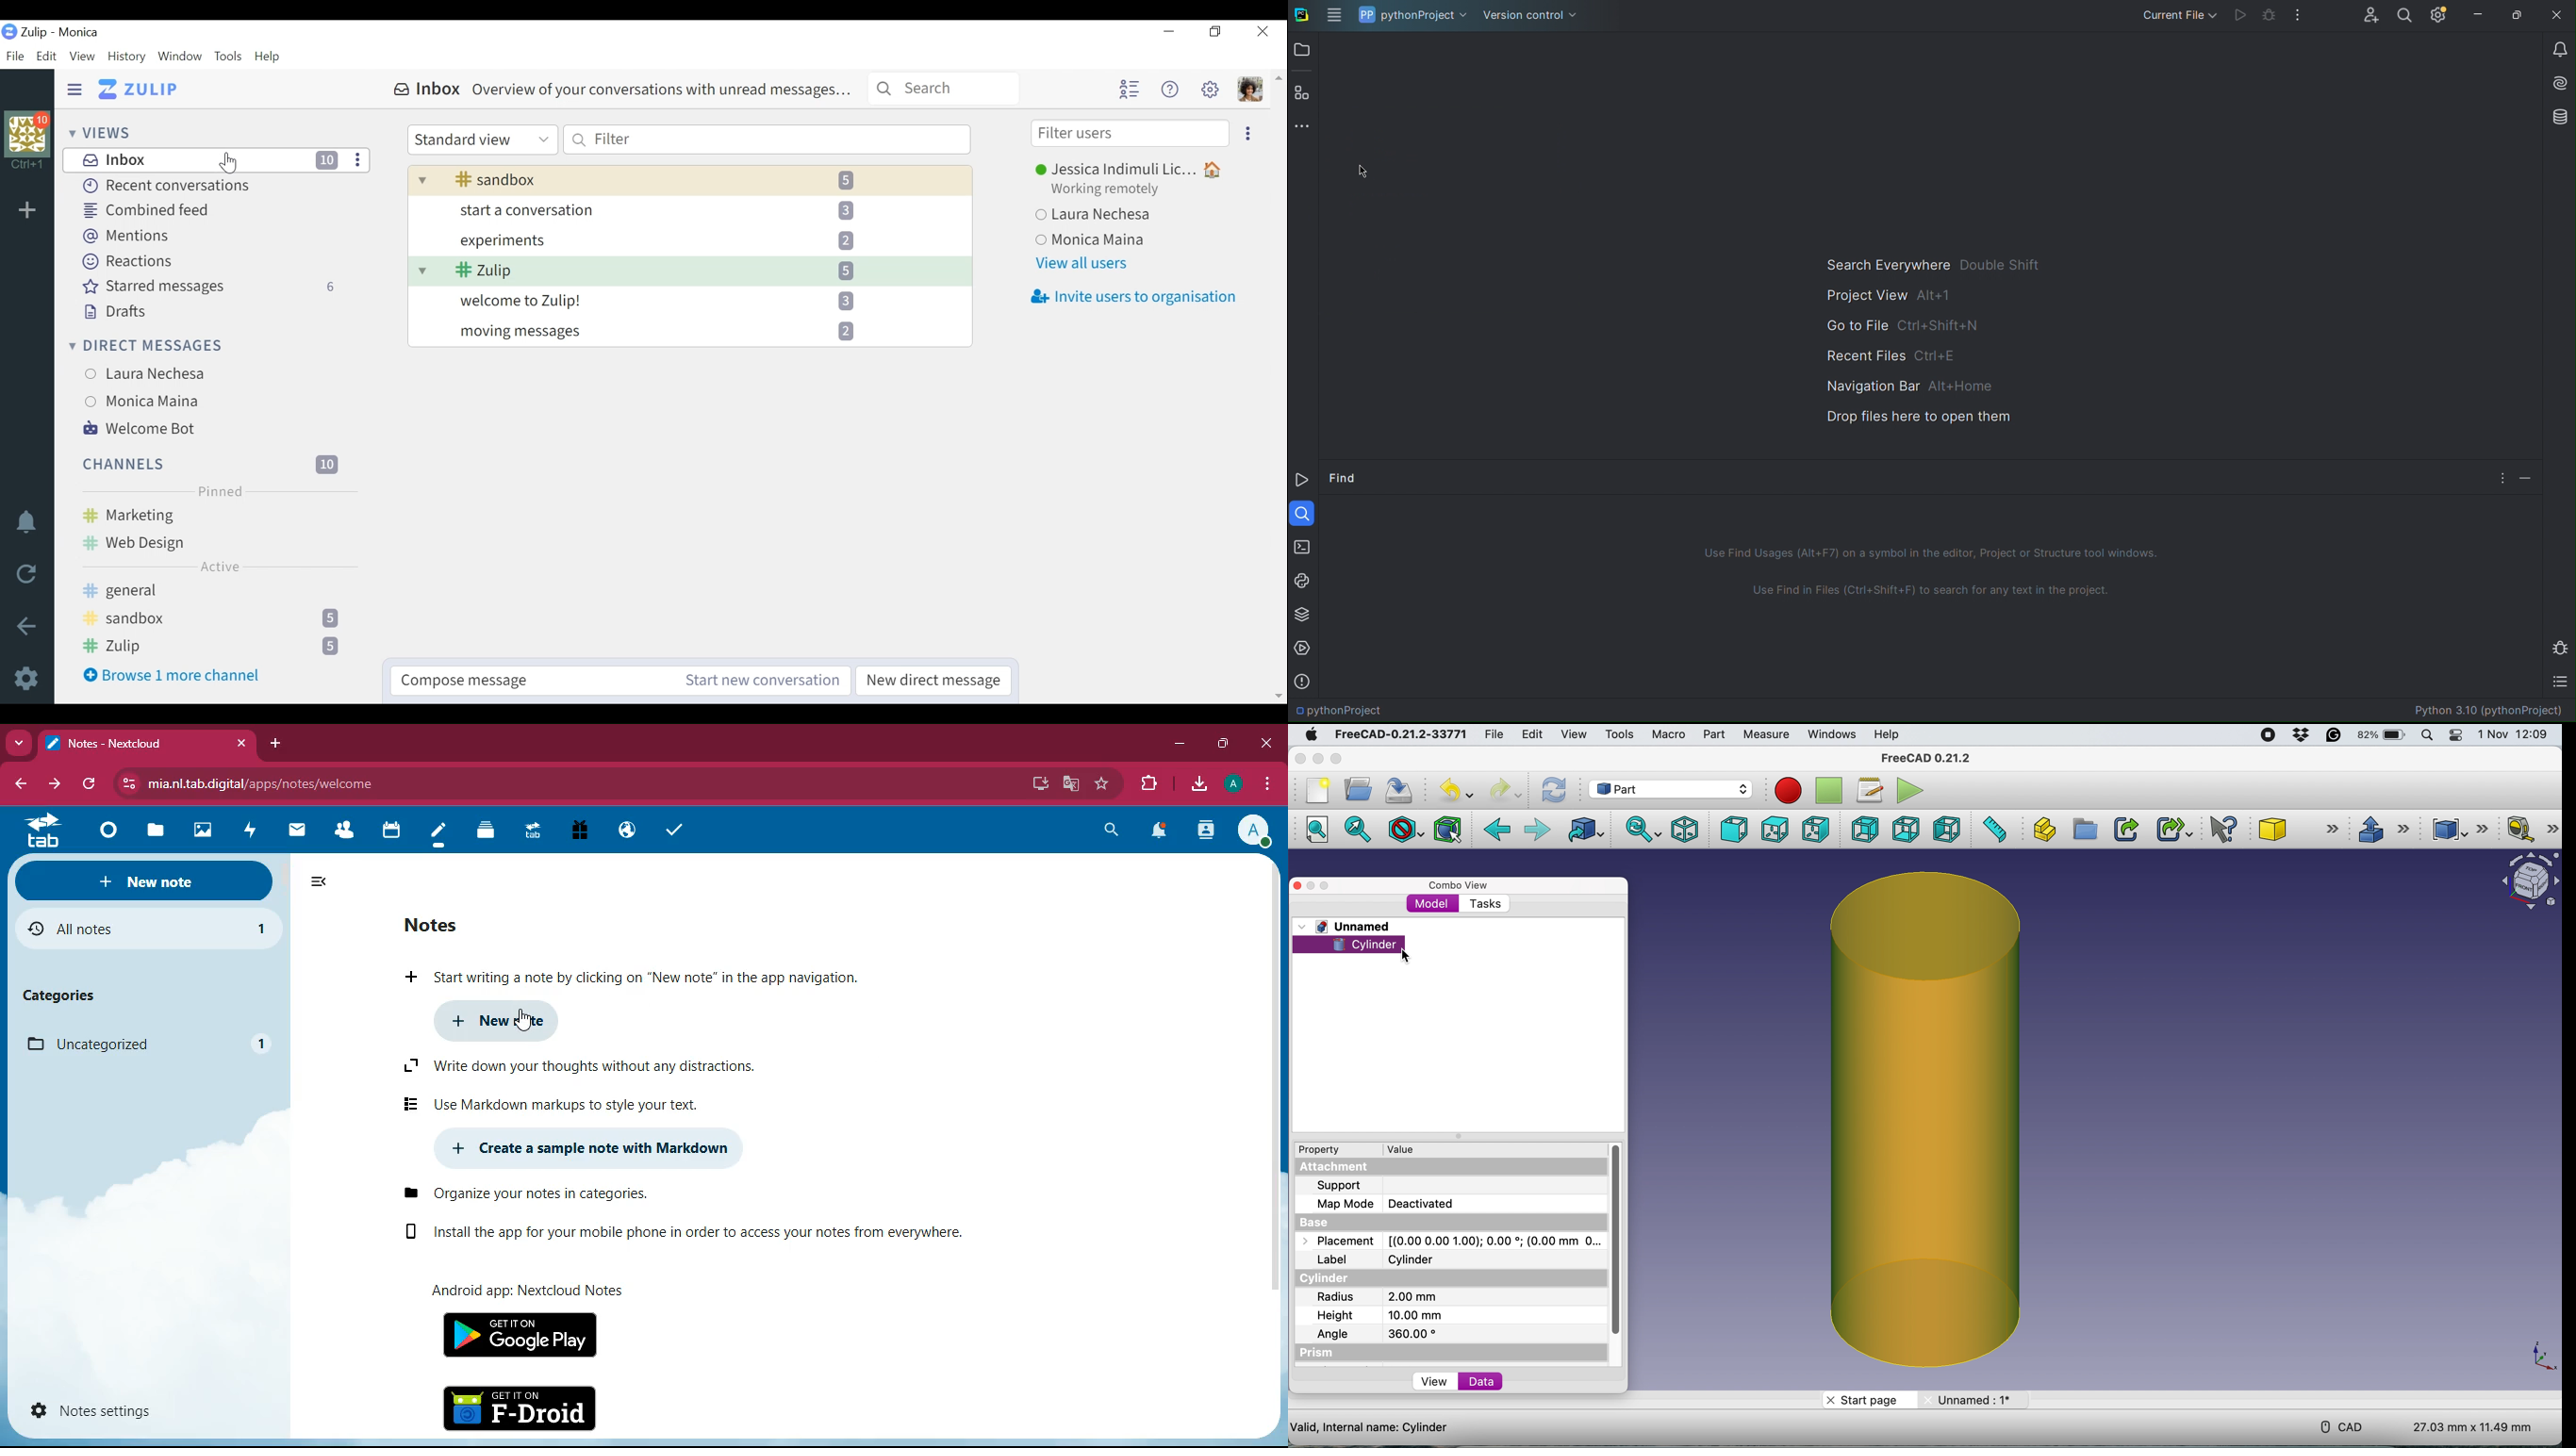 This screenshot has height=1456, width=2576. I want to click on Hide user list, so click(1132, 90).